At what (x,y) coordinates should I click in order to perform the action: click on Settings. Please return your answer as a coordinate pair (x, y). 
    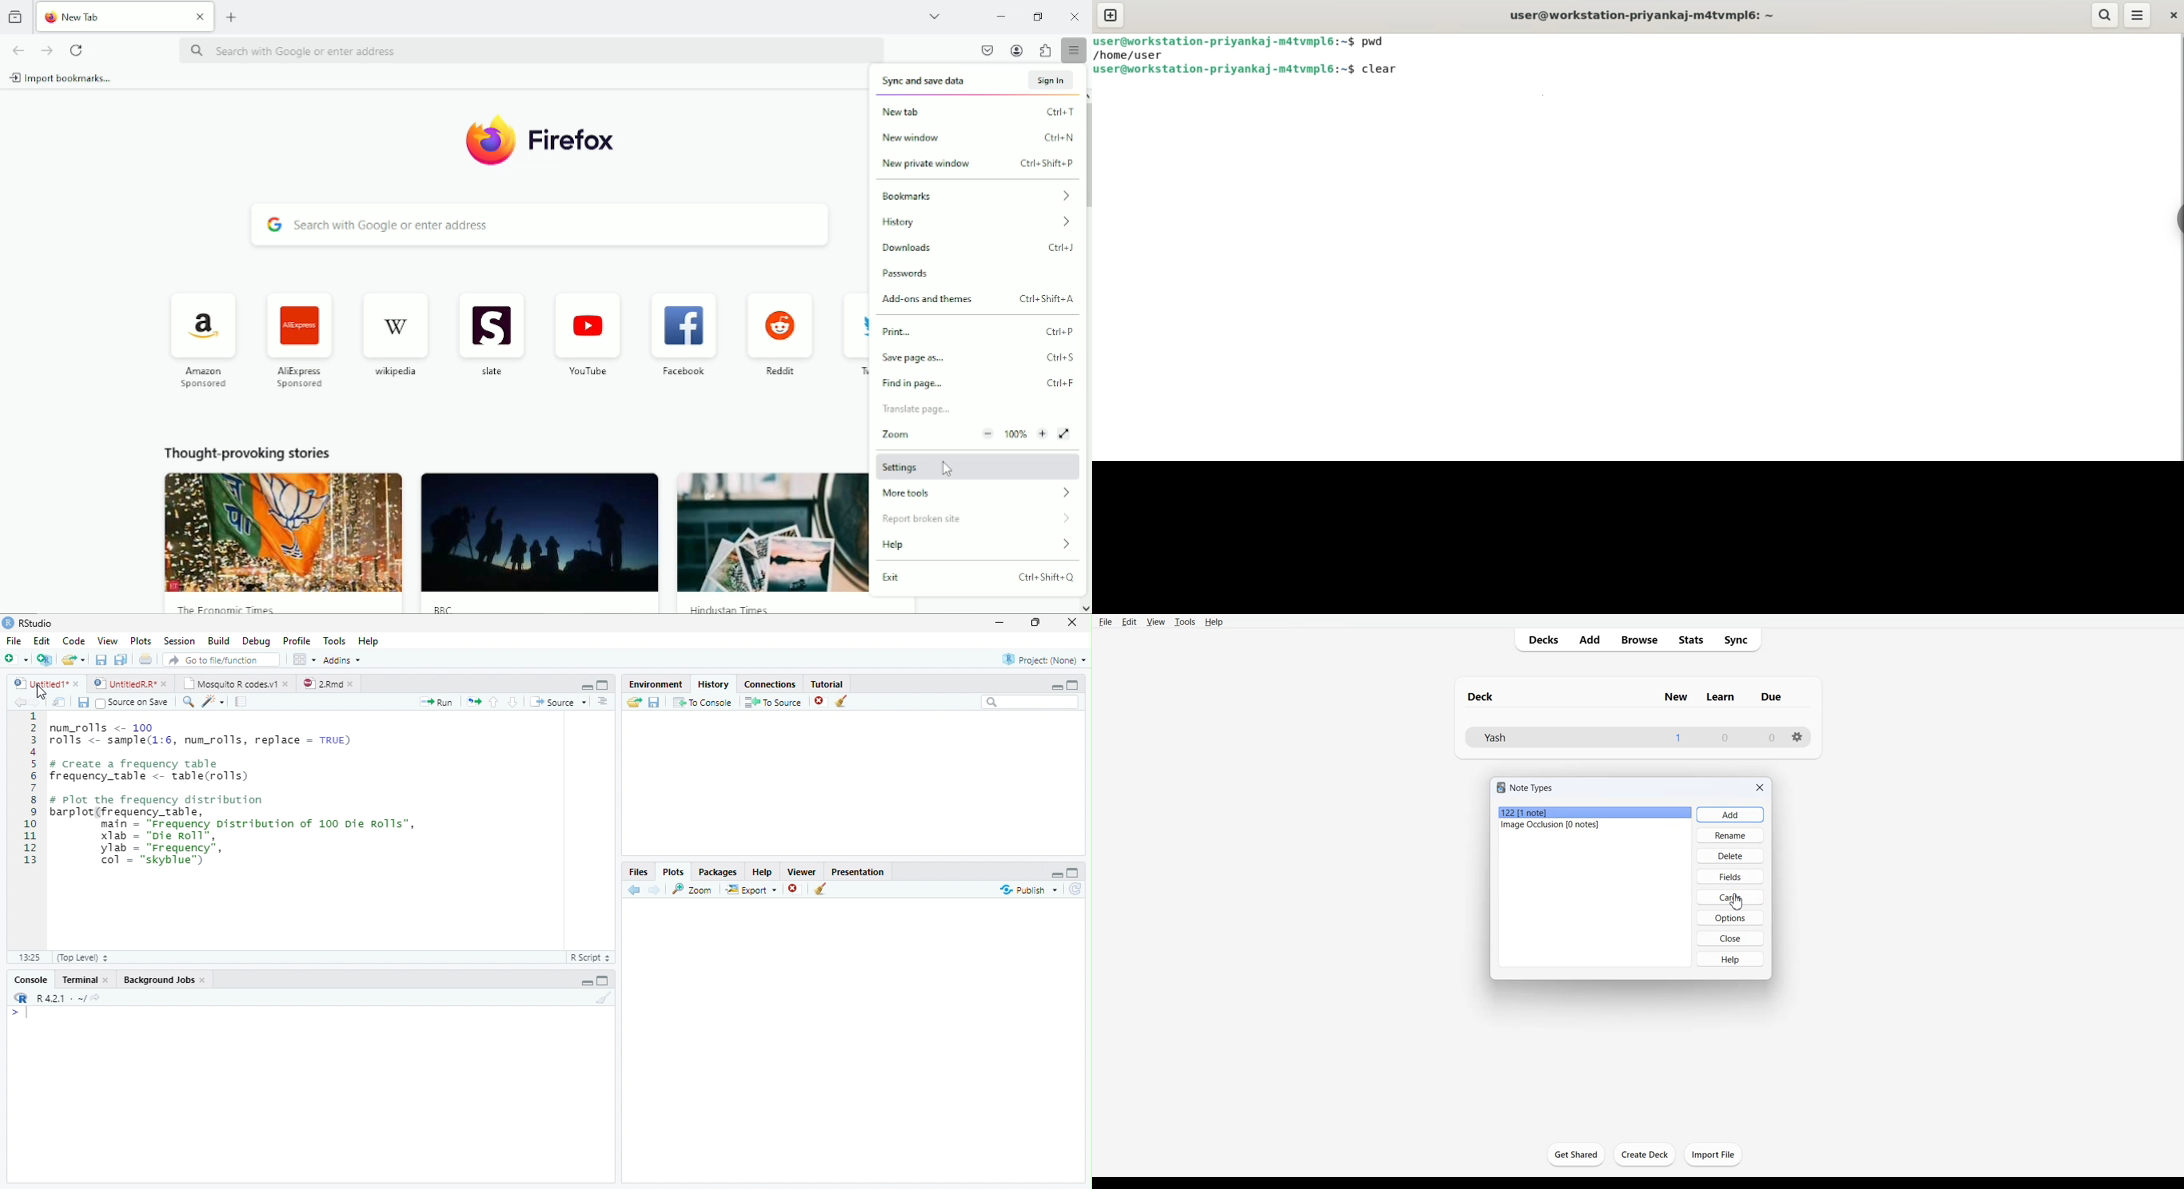
    Looking at the image, I should click on (1796, 737).